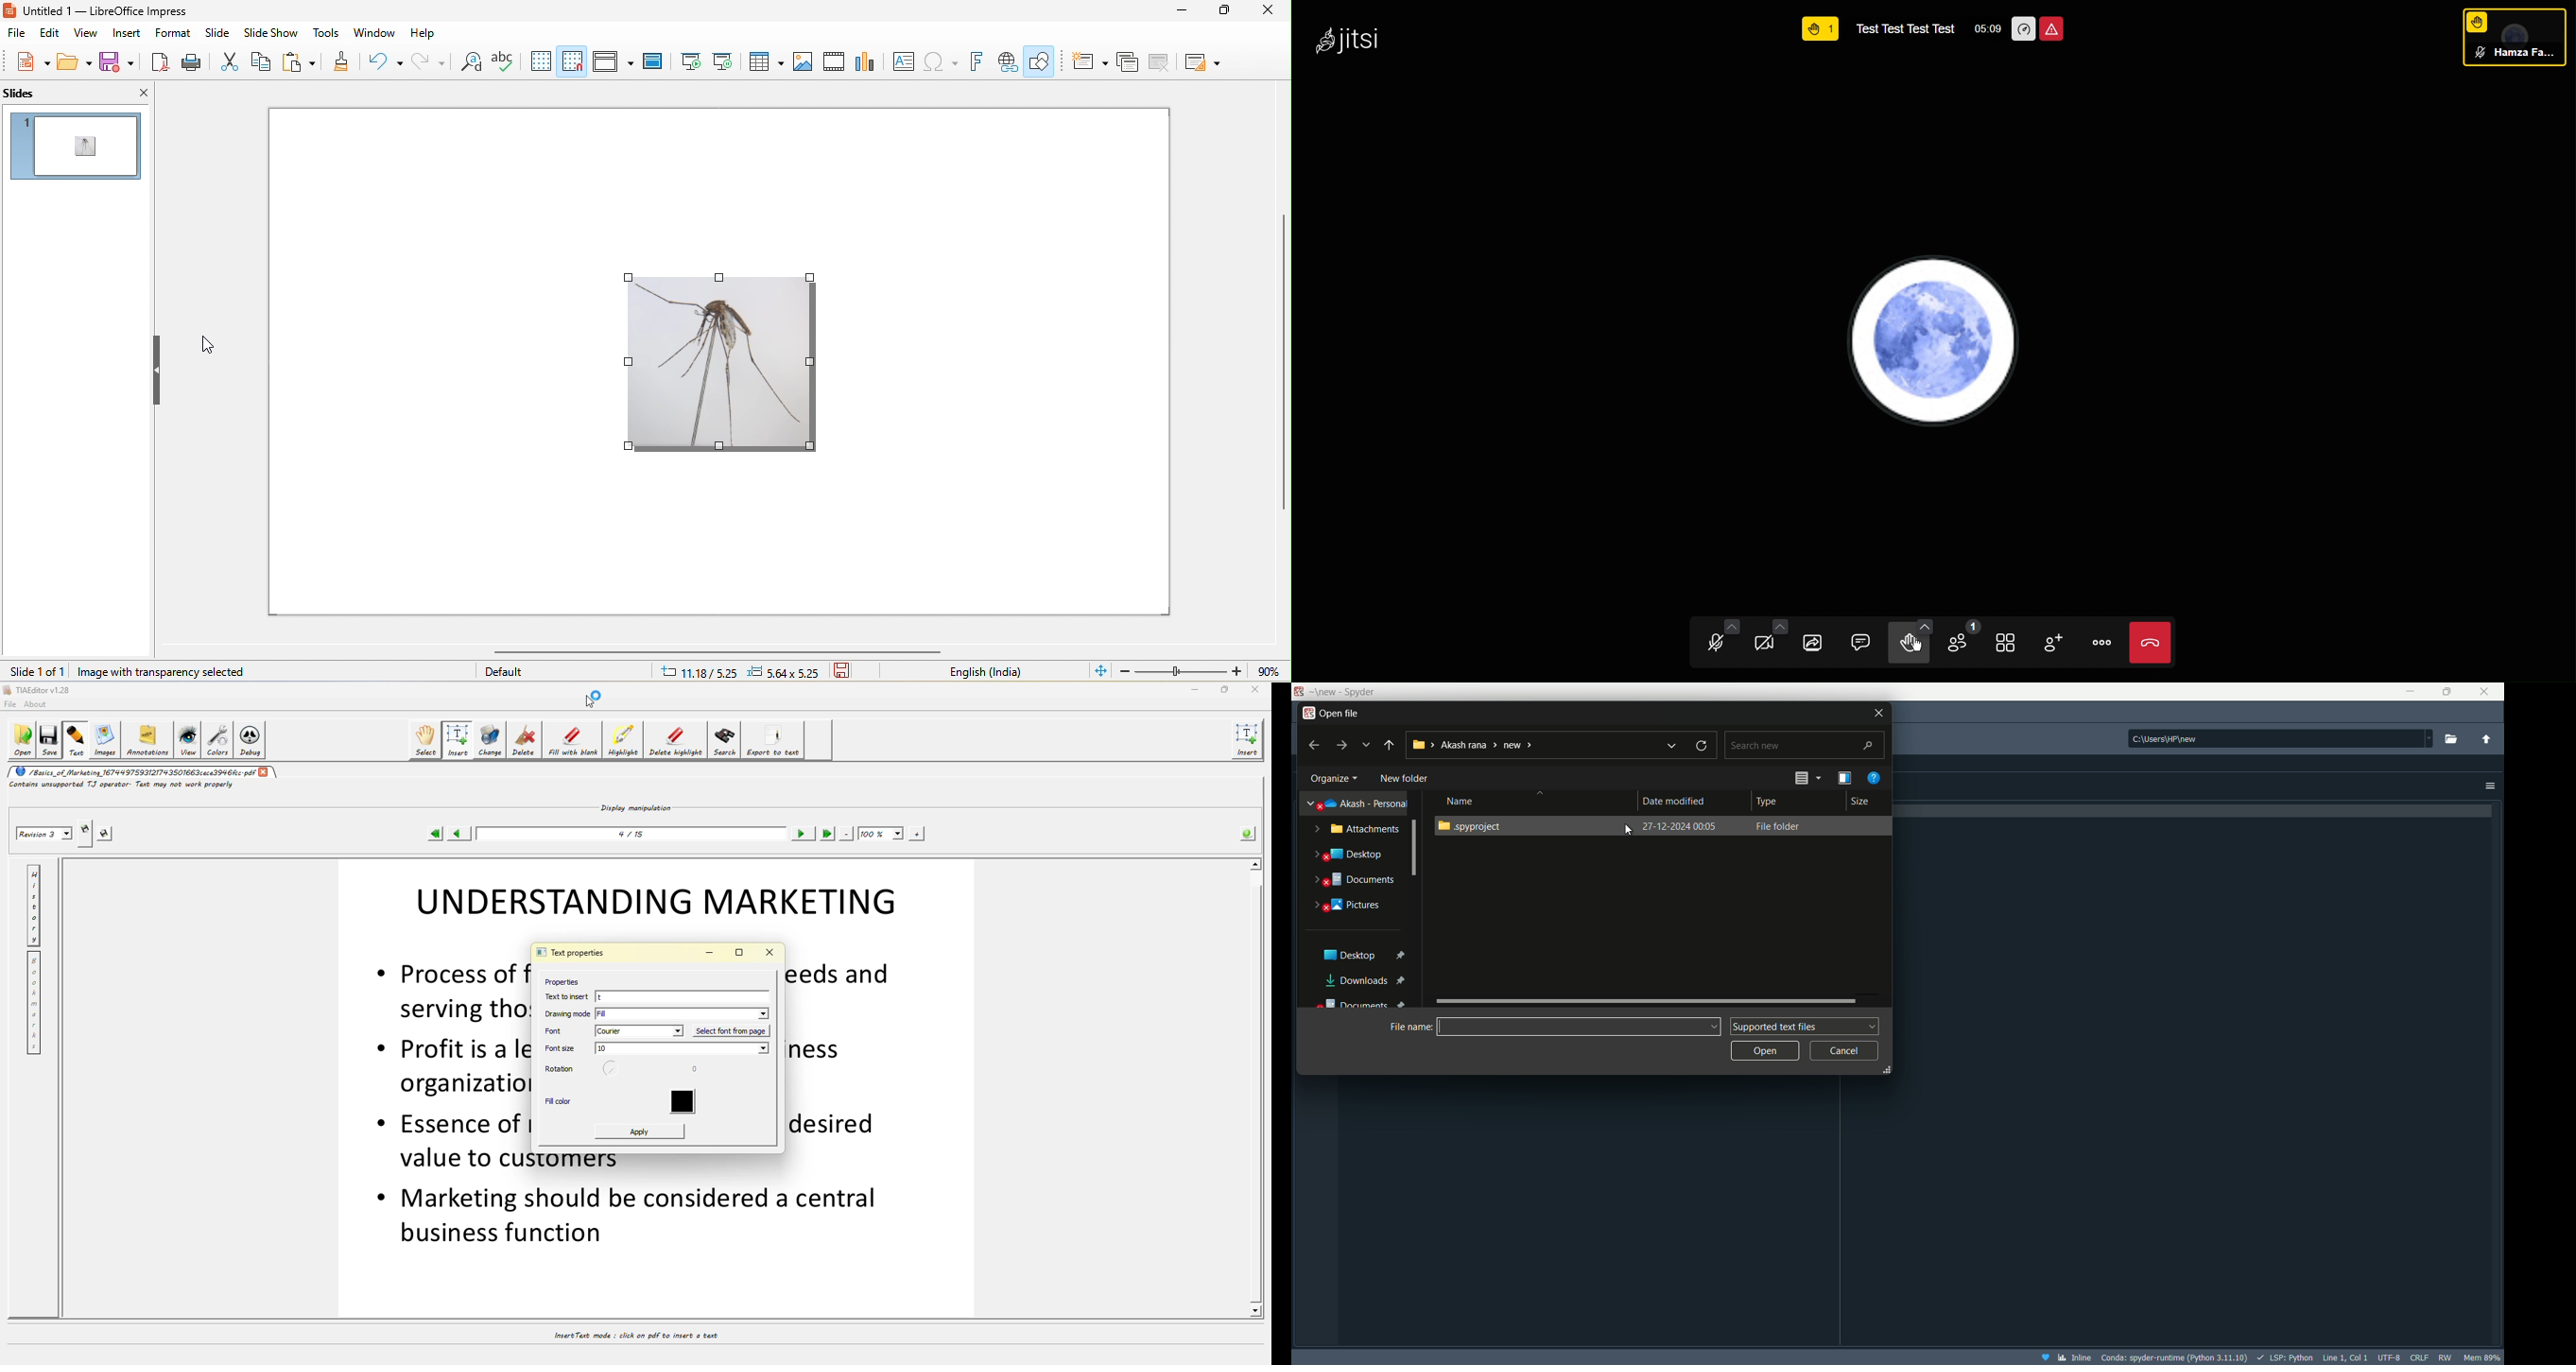 The image size is (2576, 1372). I want to click on forward, so click(1339, 746).